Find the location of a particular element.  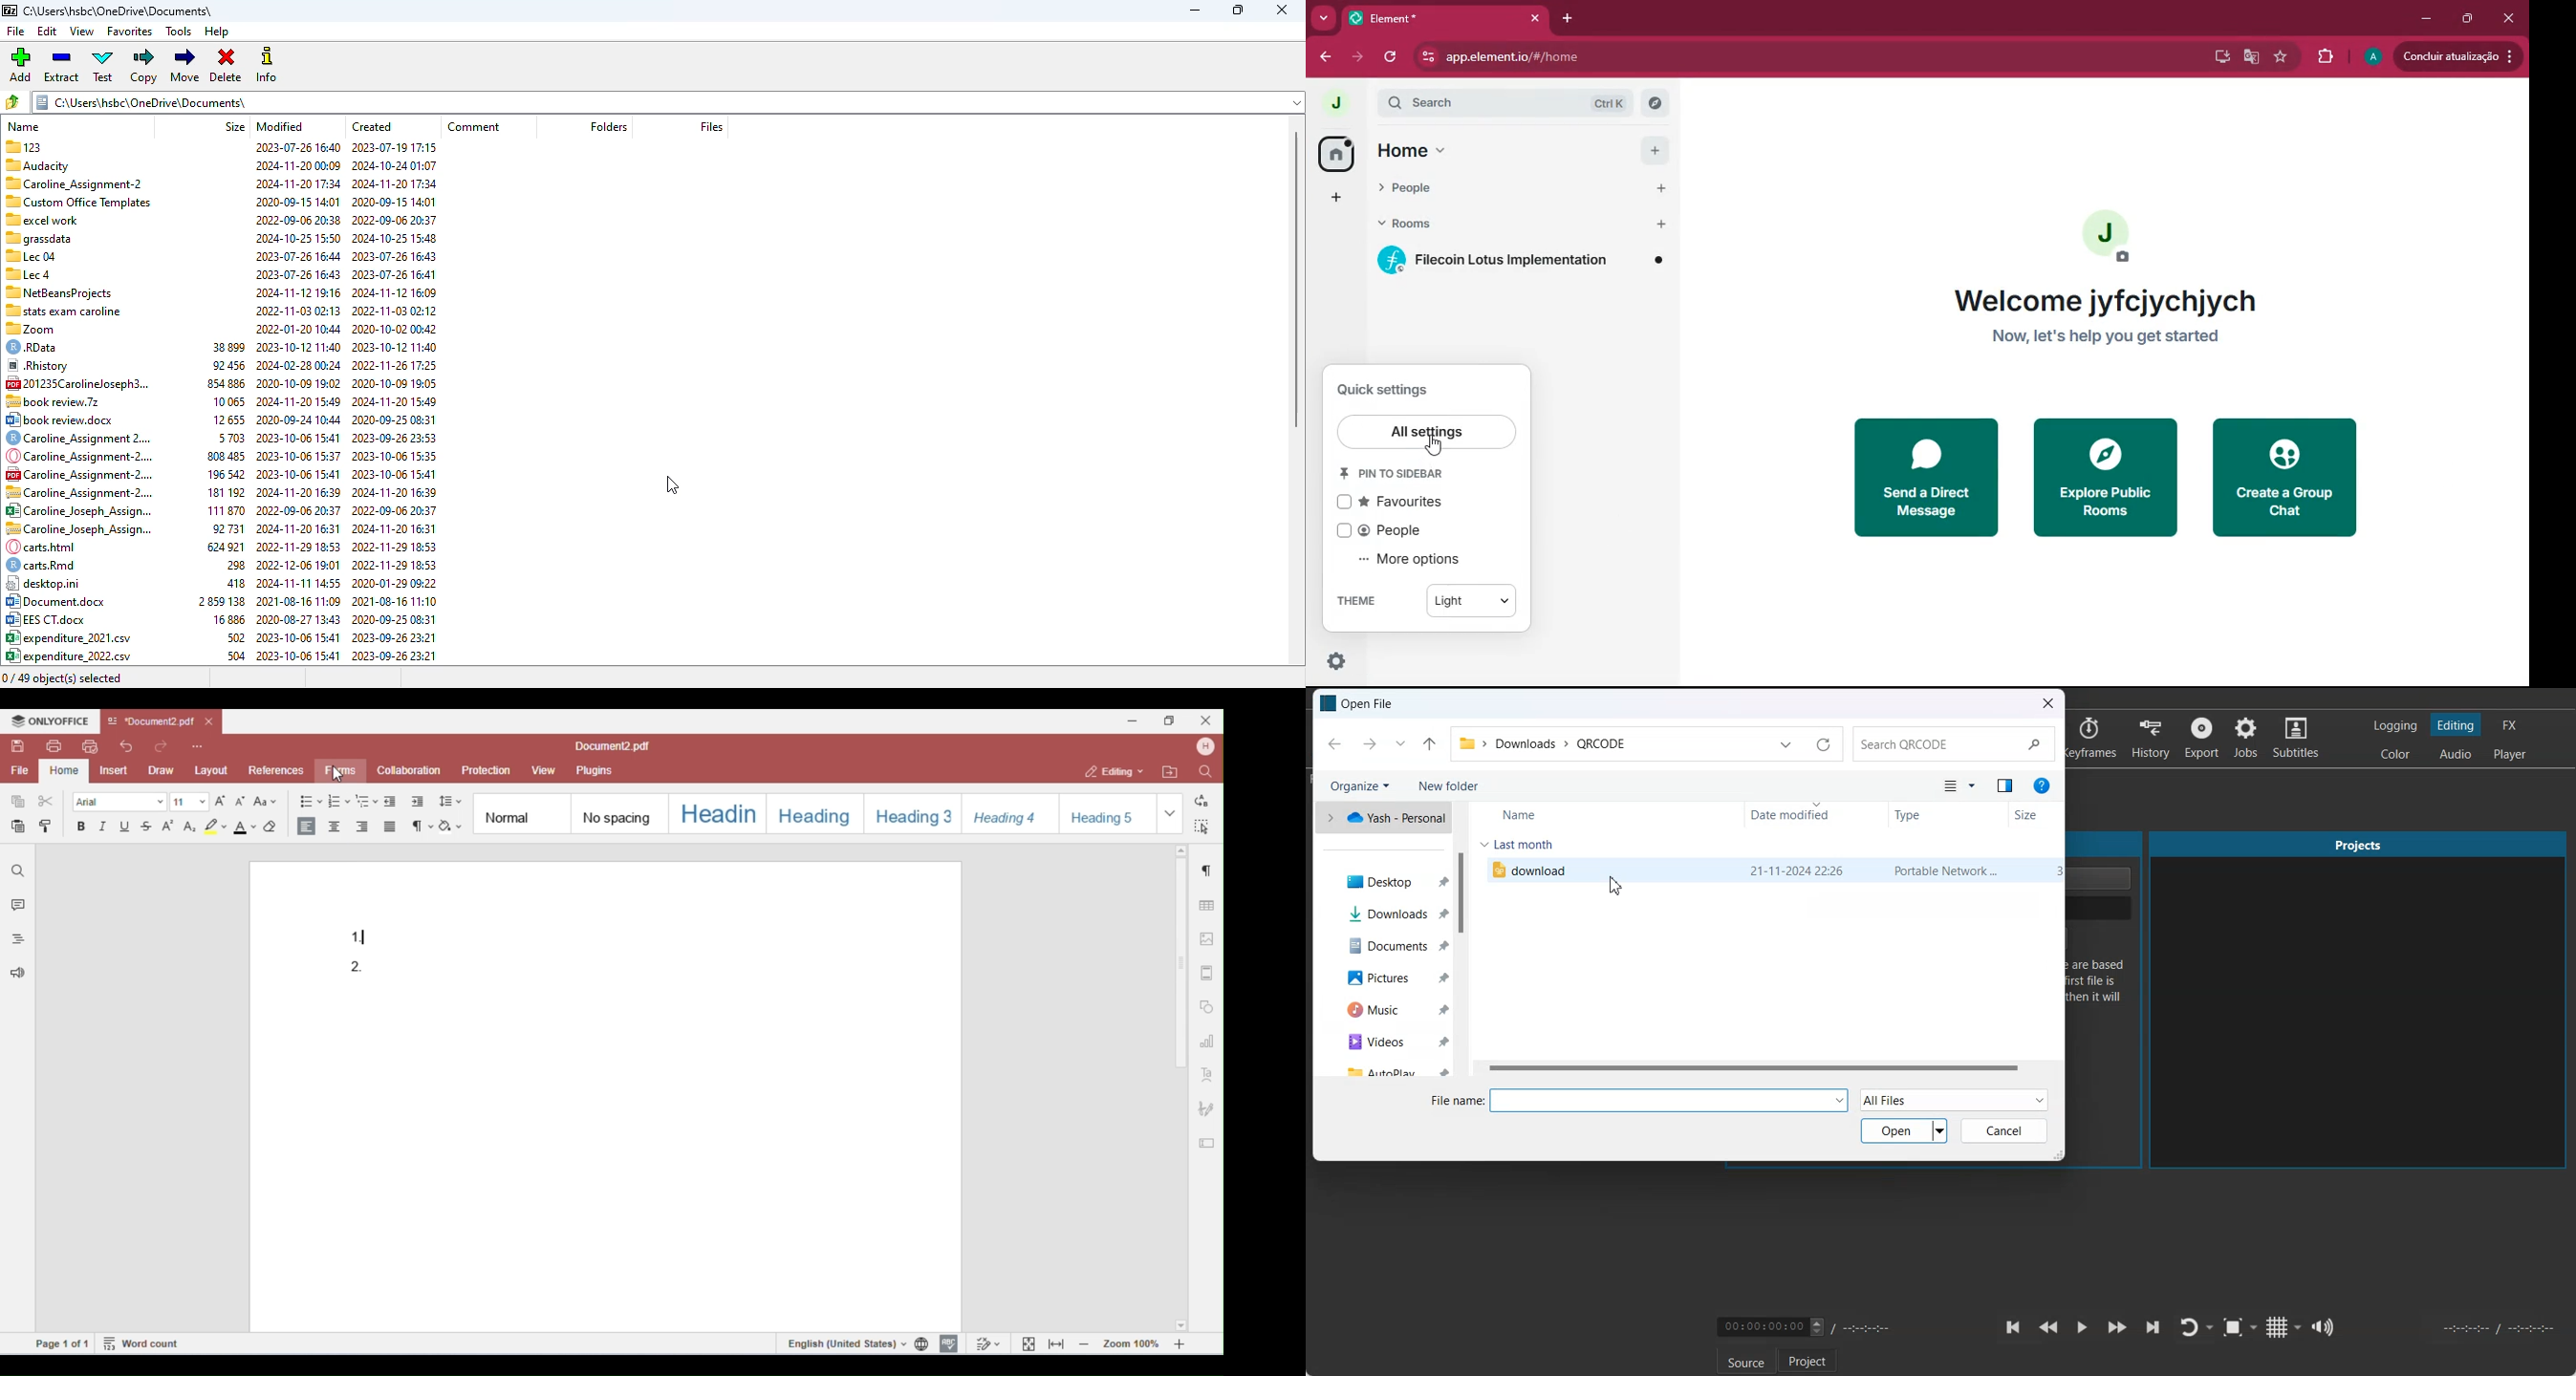

Project is located at coordinates (1809, 1360).